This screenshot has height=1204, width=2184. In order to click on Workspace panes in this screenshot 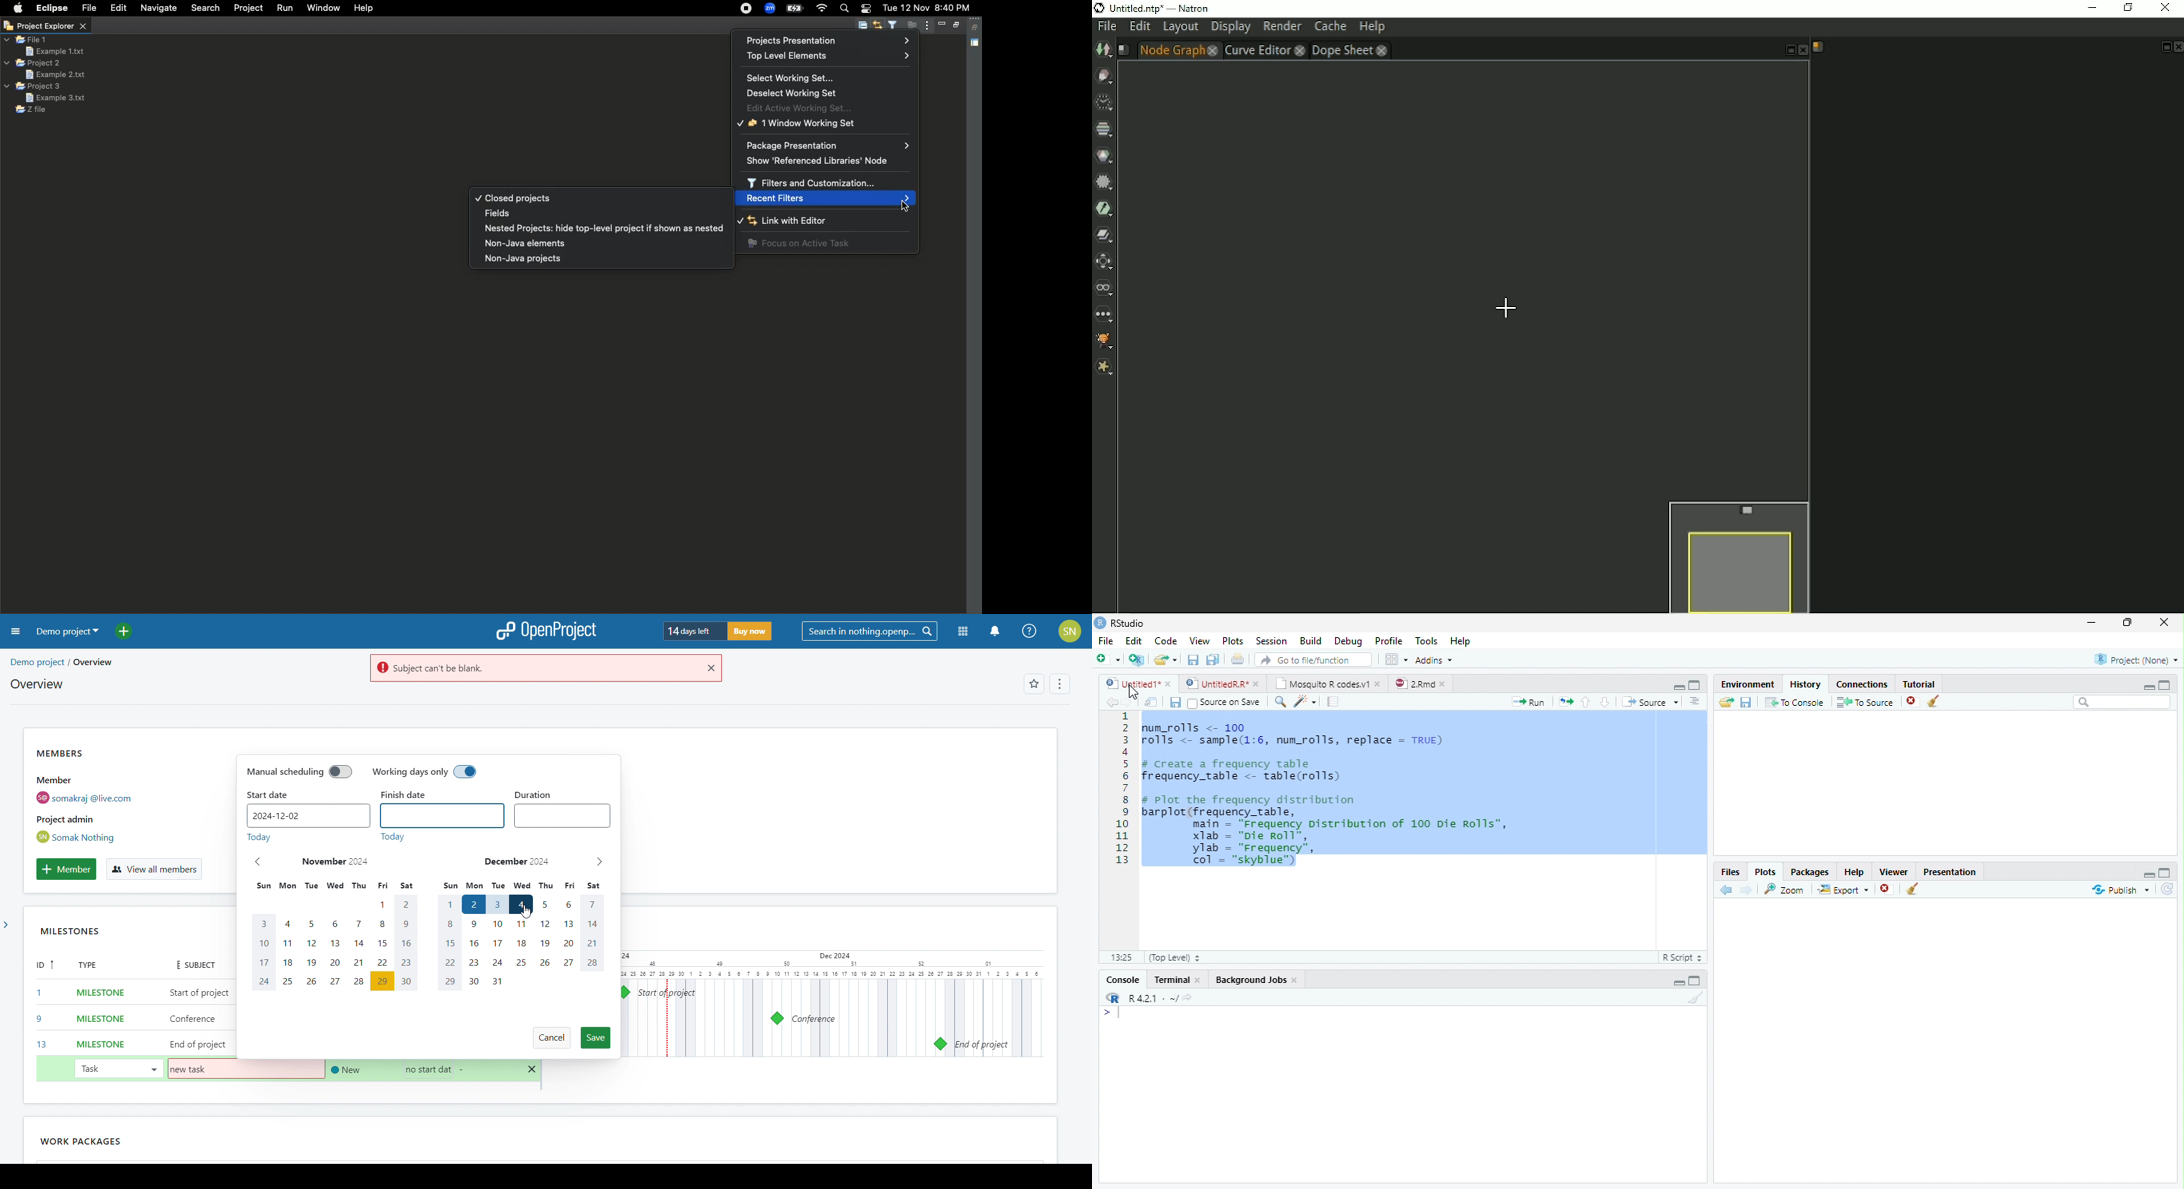, I will do `click(1395, 660)`.